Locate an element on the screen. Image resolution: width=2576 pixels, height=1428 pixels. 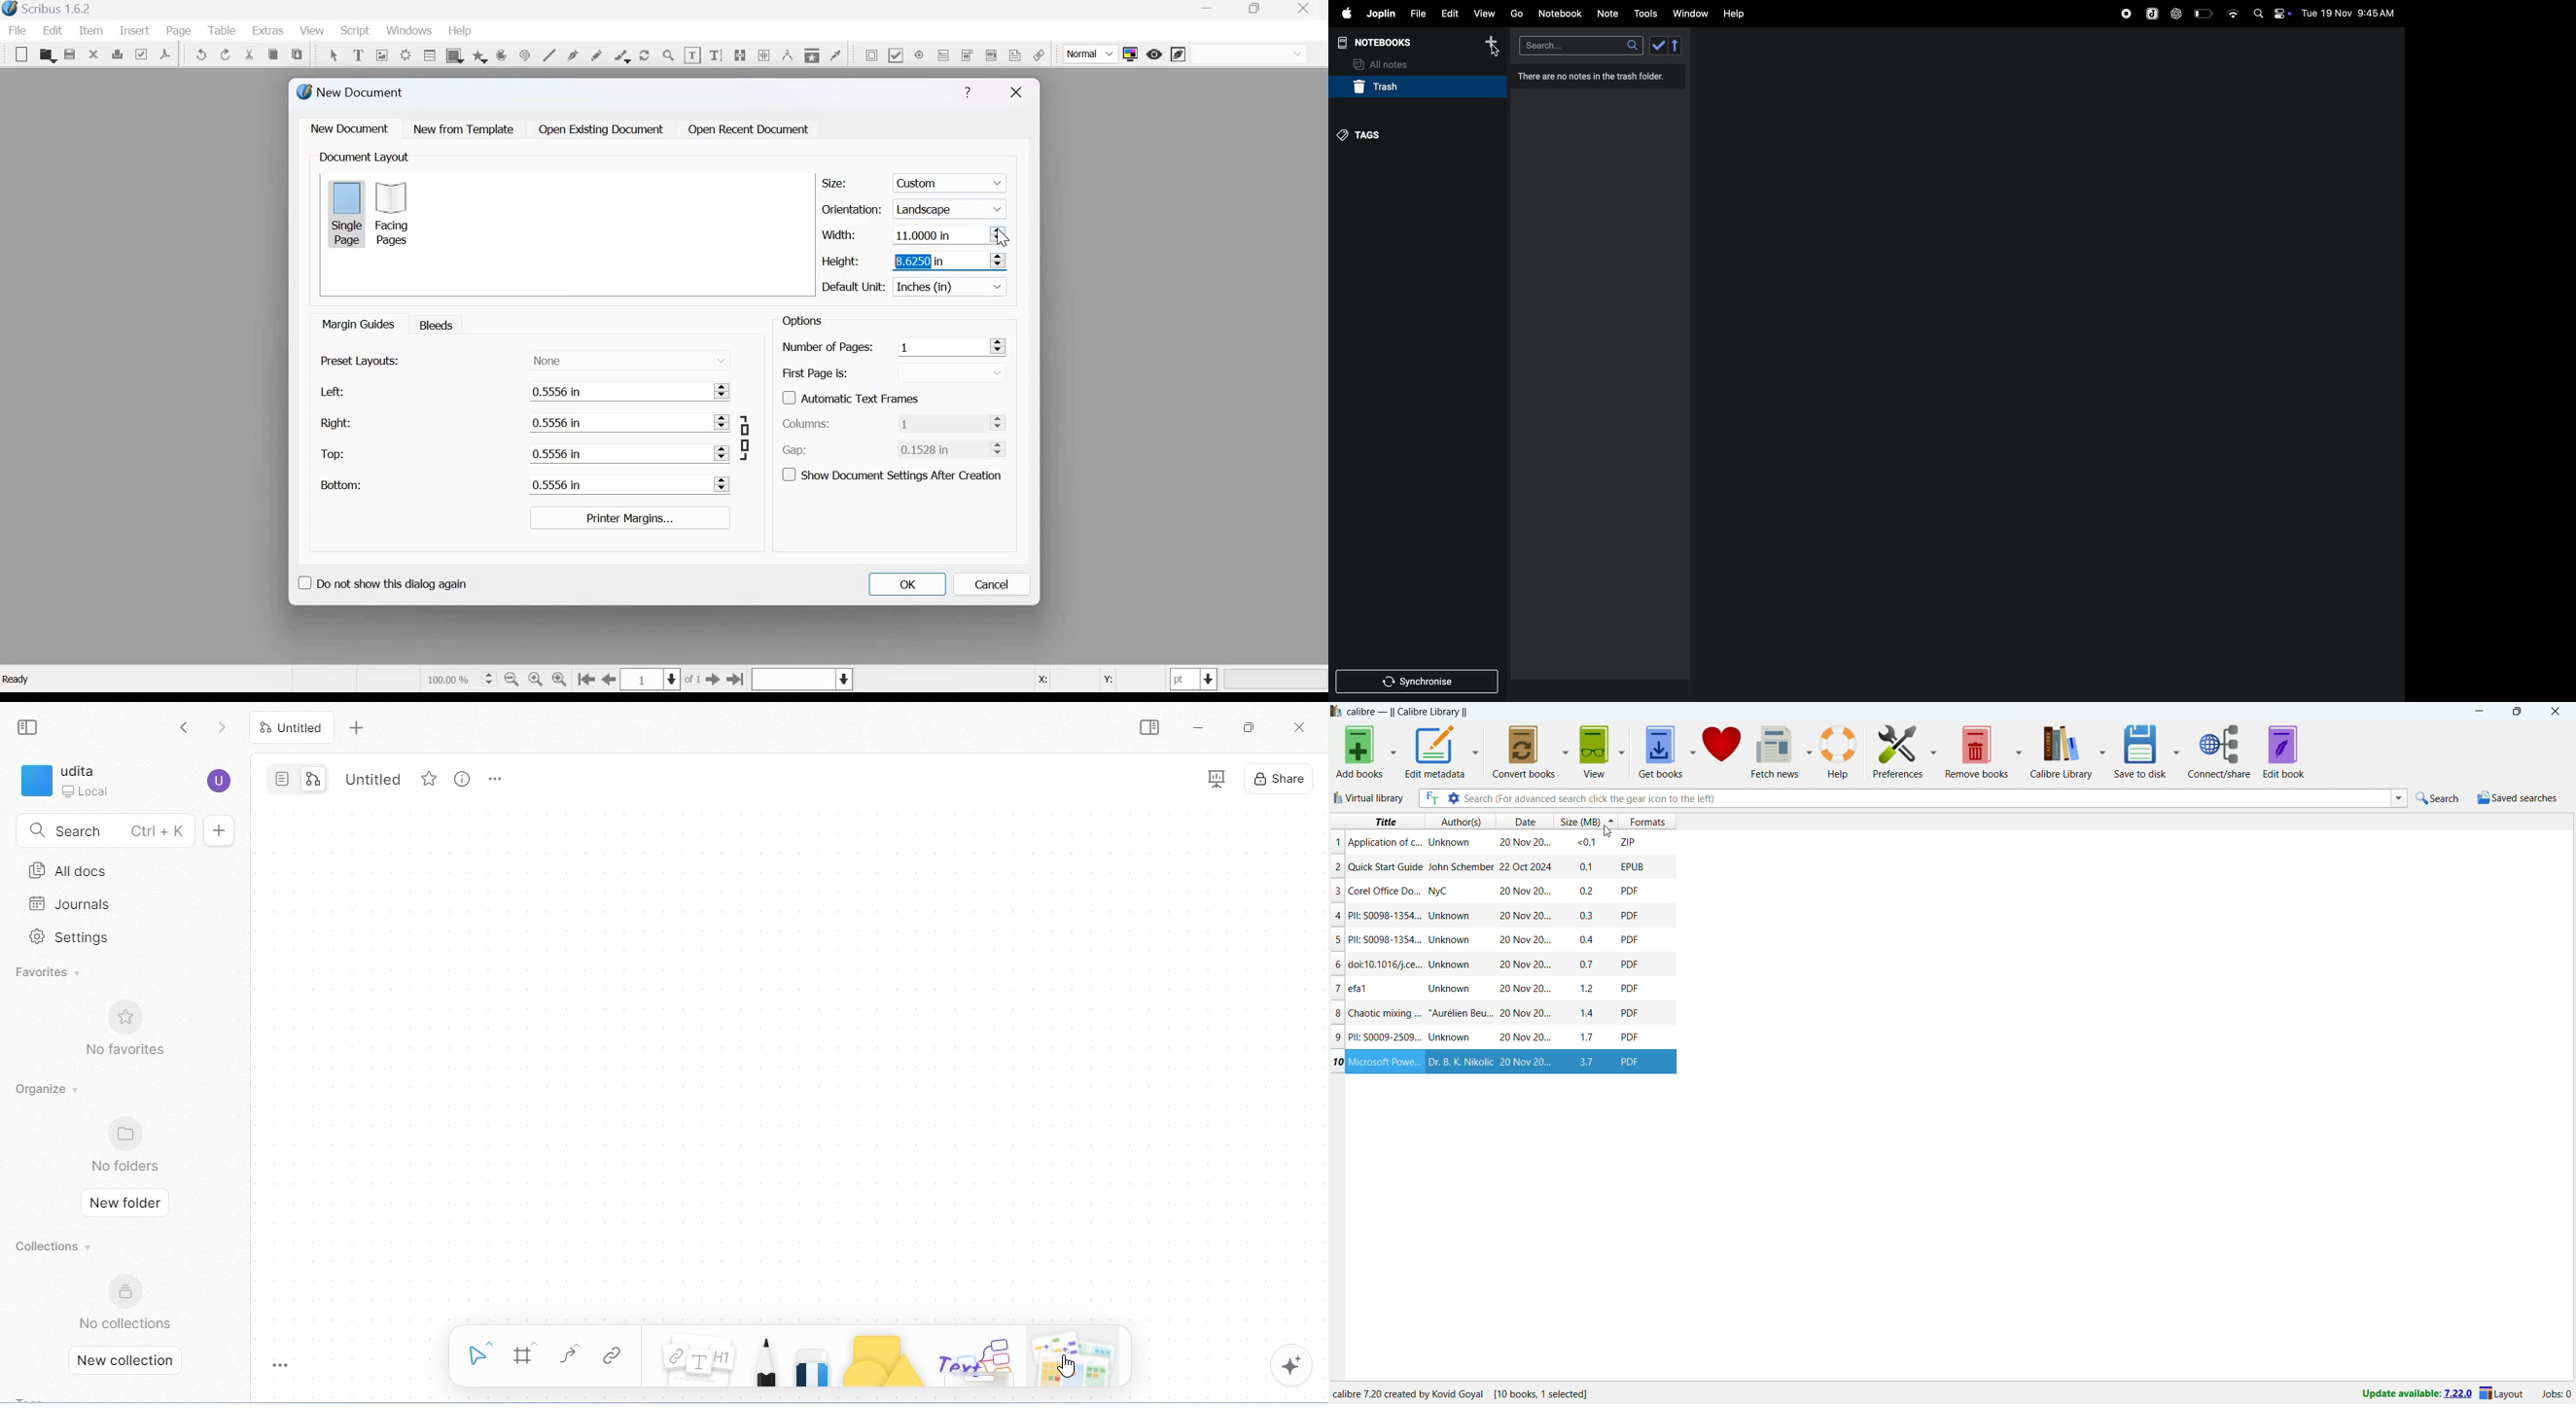
size is located at coordinates (1587, 967).